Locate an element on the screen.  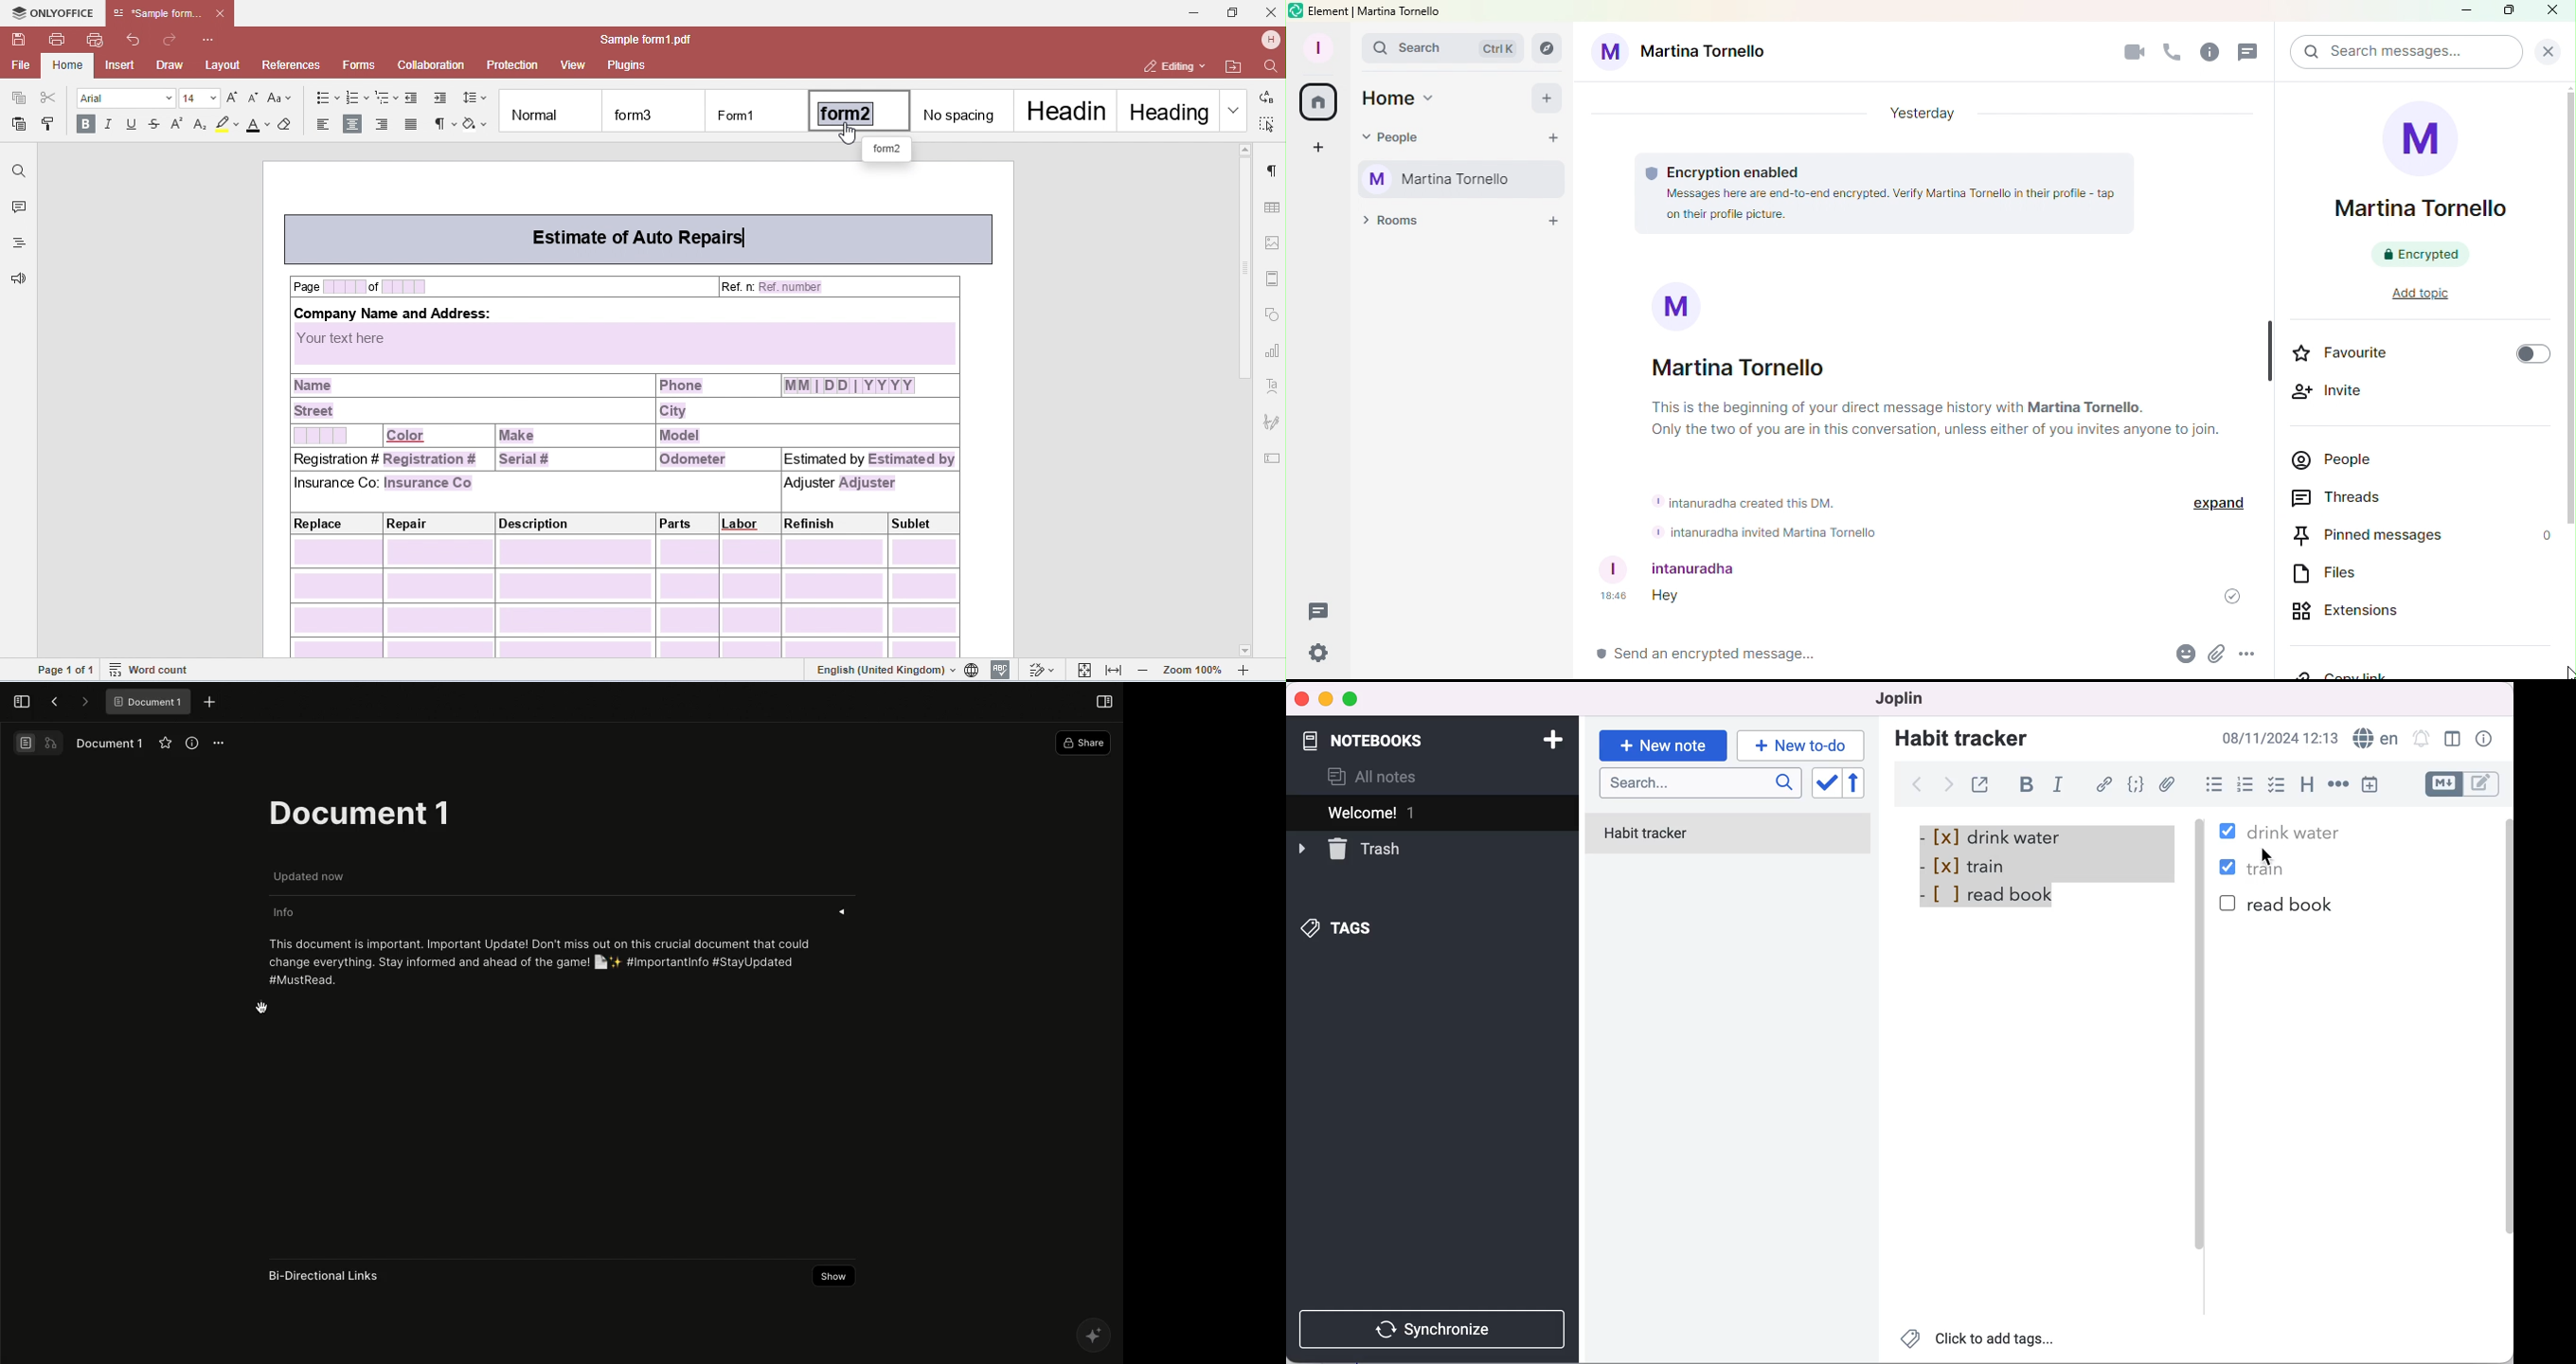
click to add tags is located at coordinates (1979, 1342).